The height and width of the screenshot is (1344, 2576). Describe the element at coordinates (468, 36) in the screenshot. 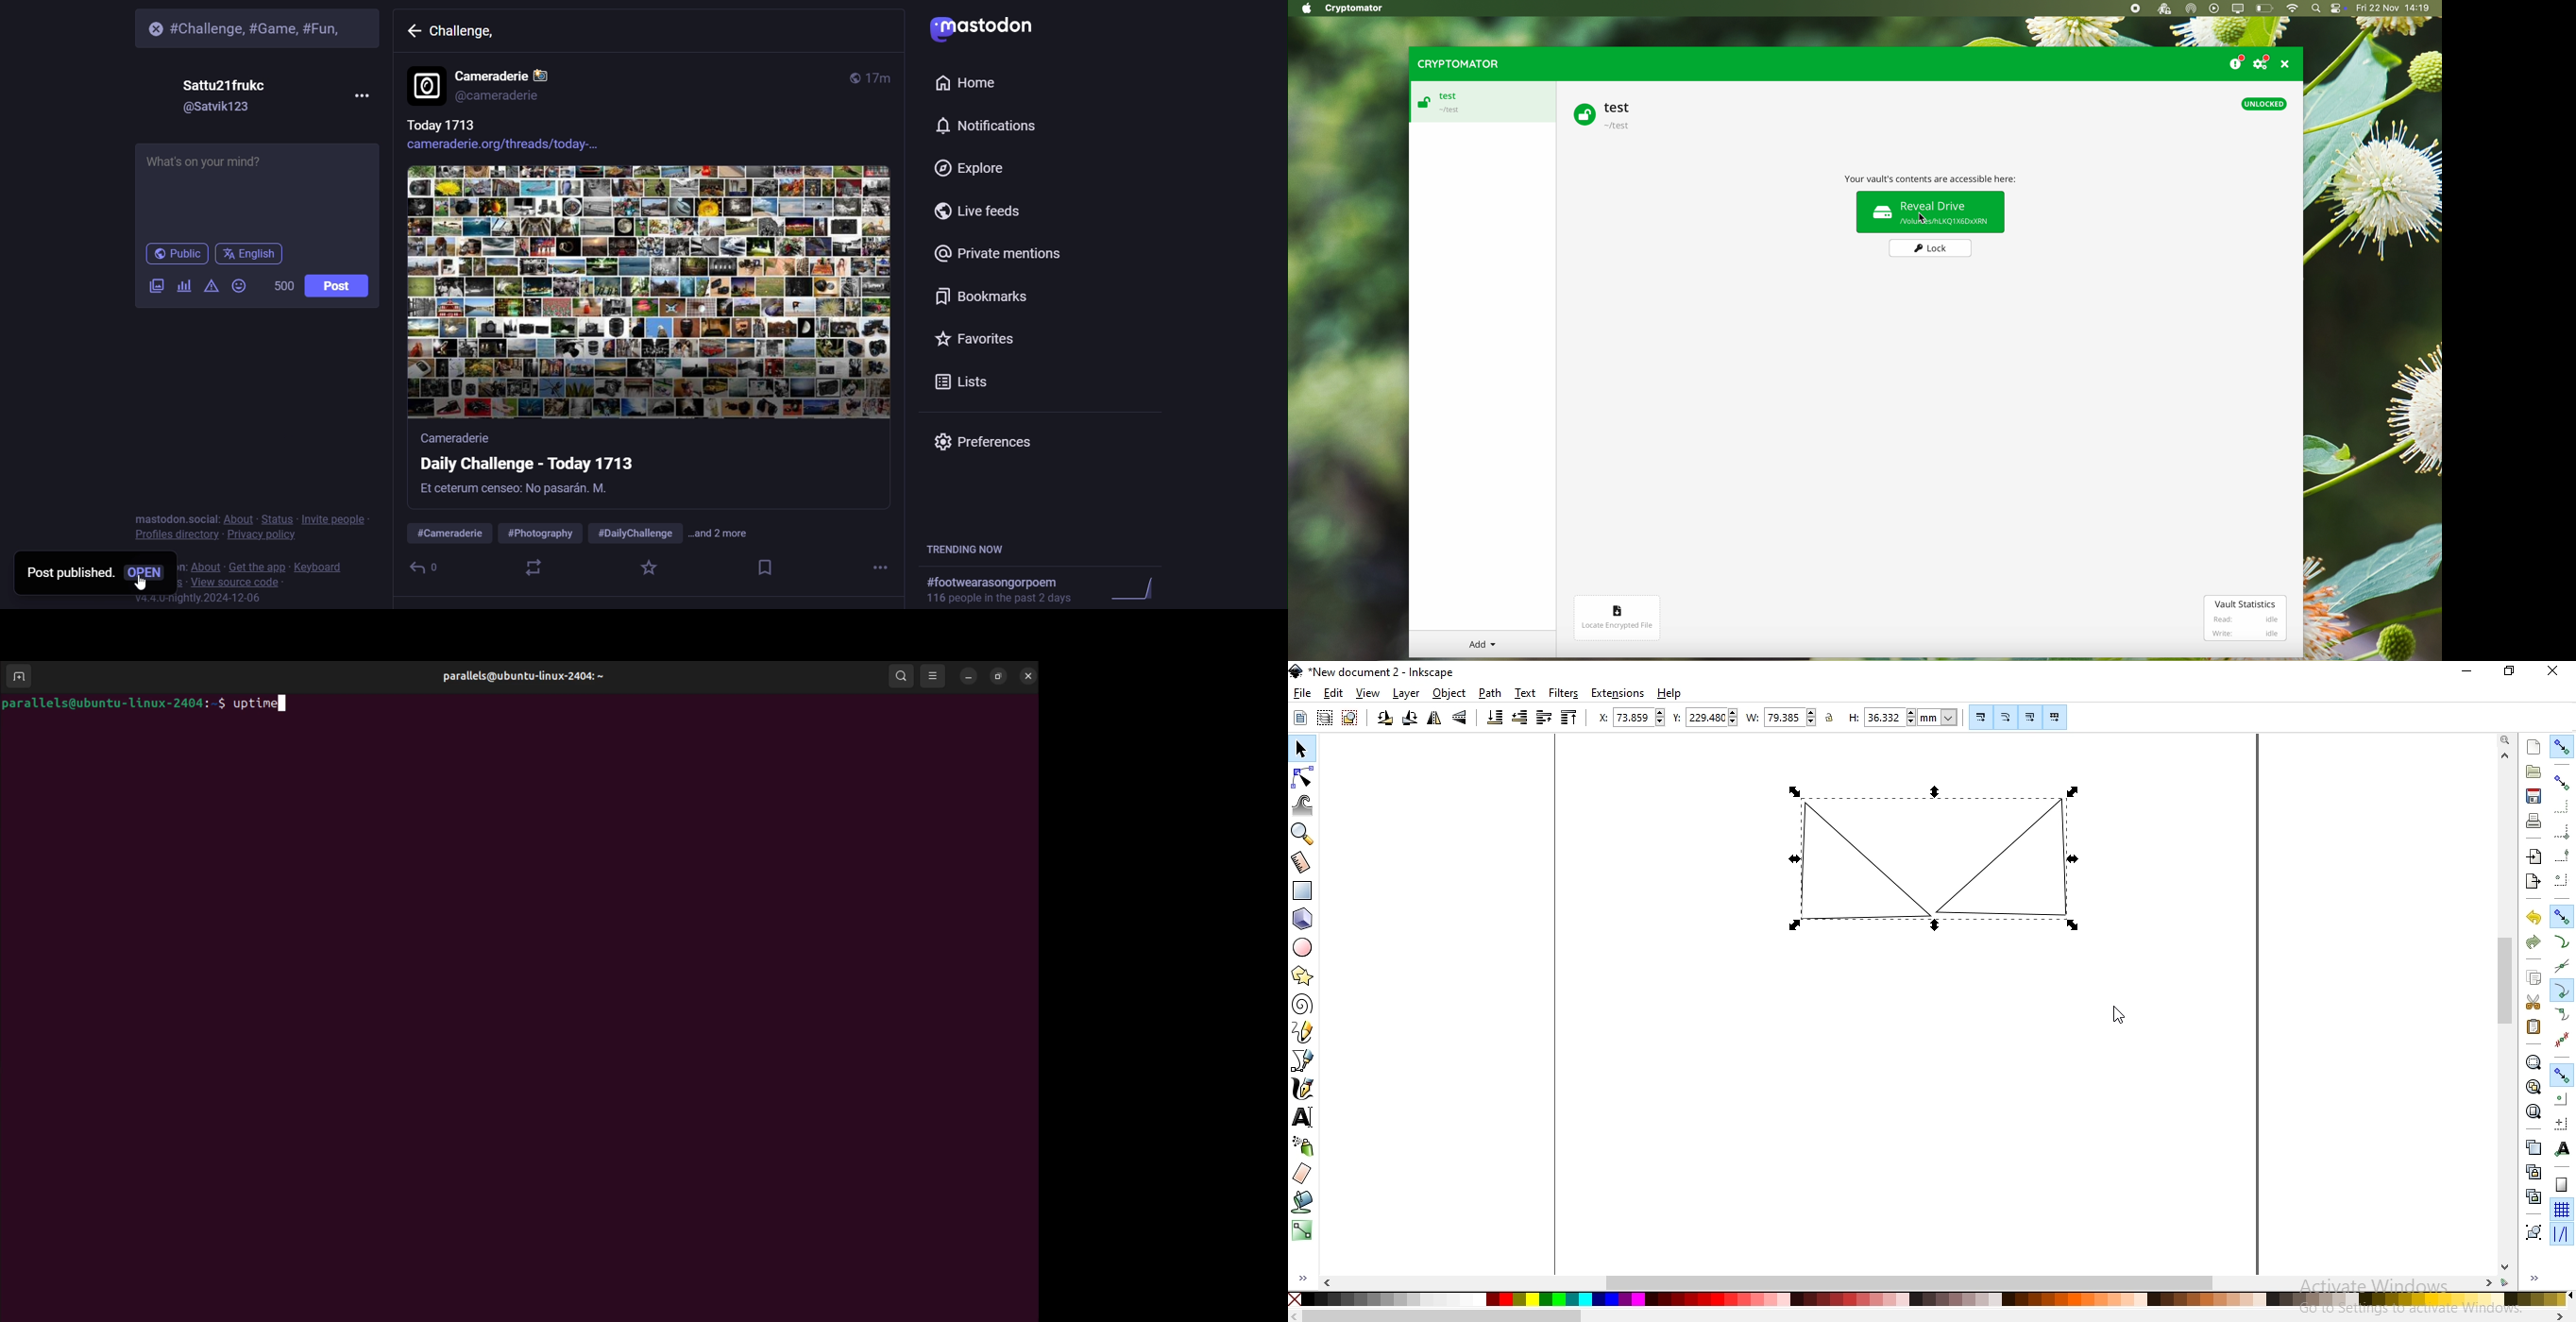

I see `challenge` at that location.